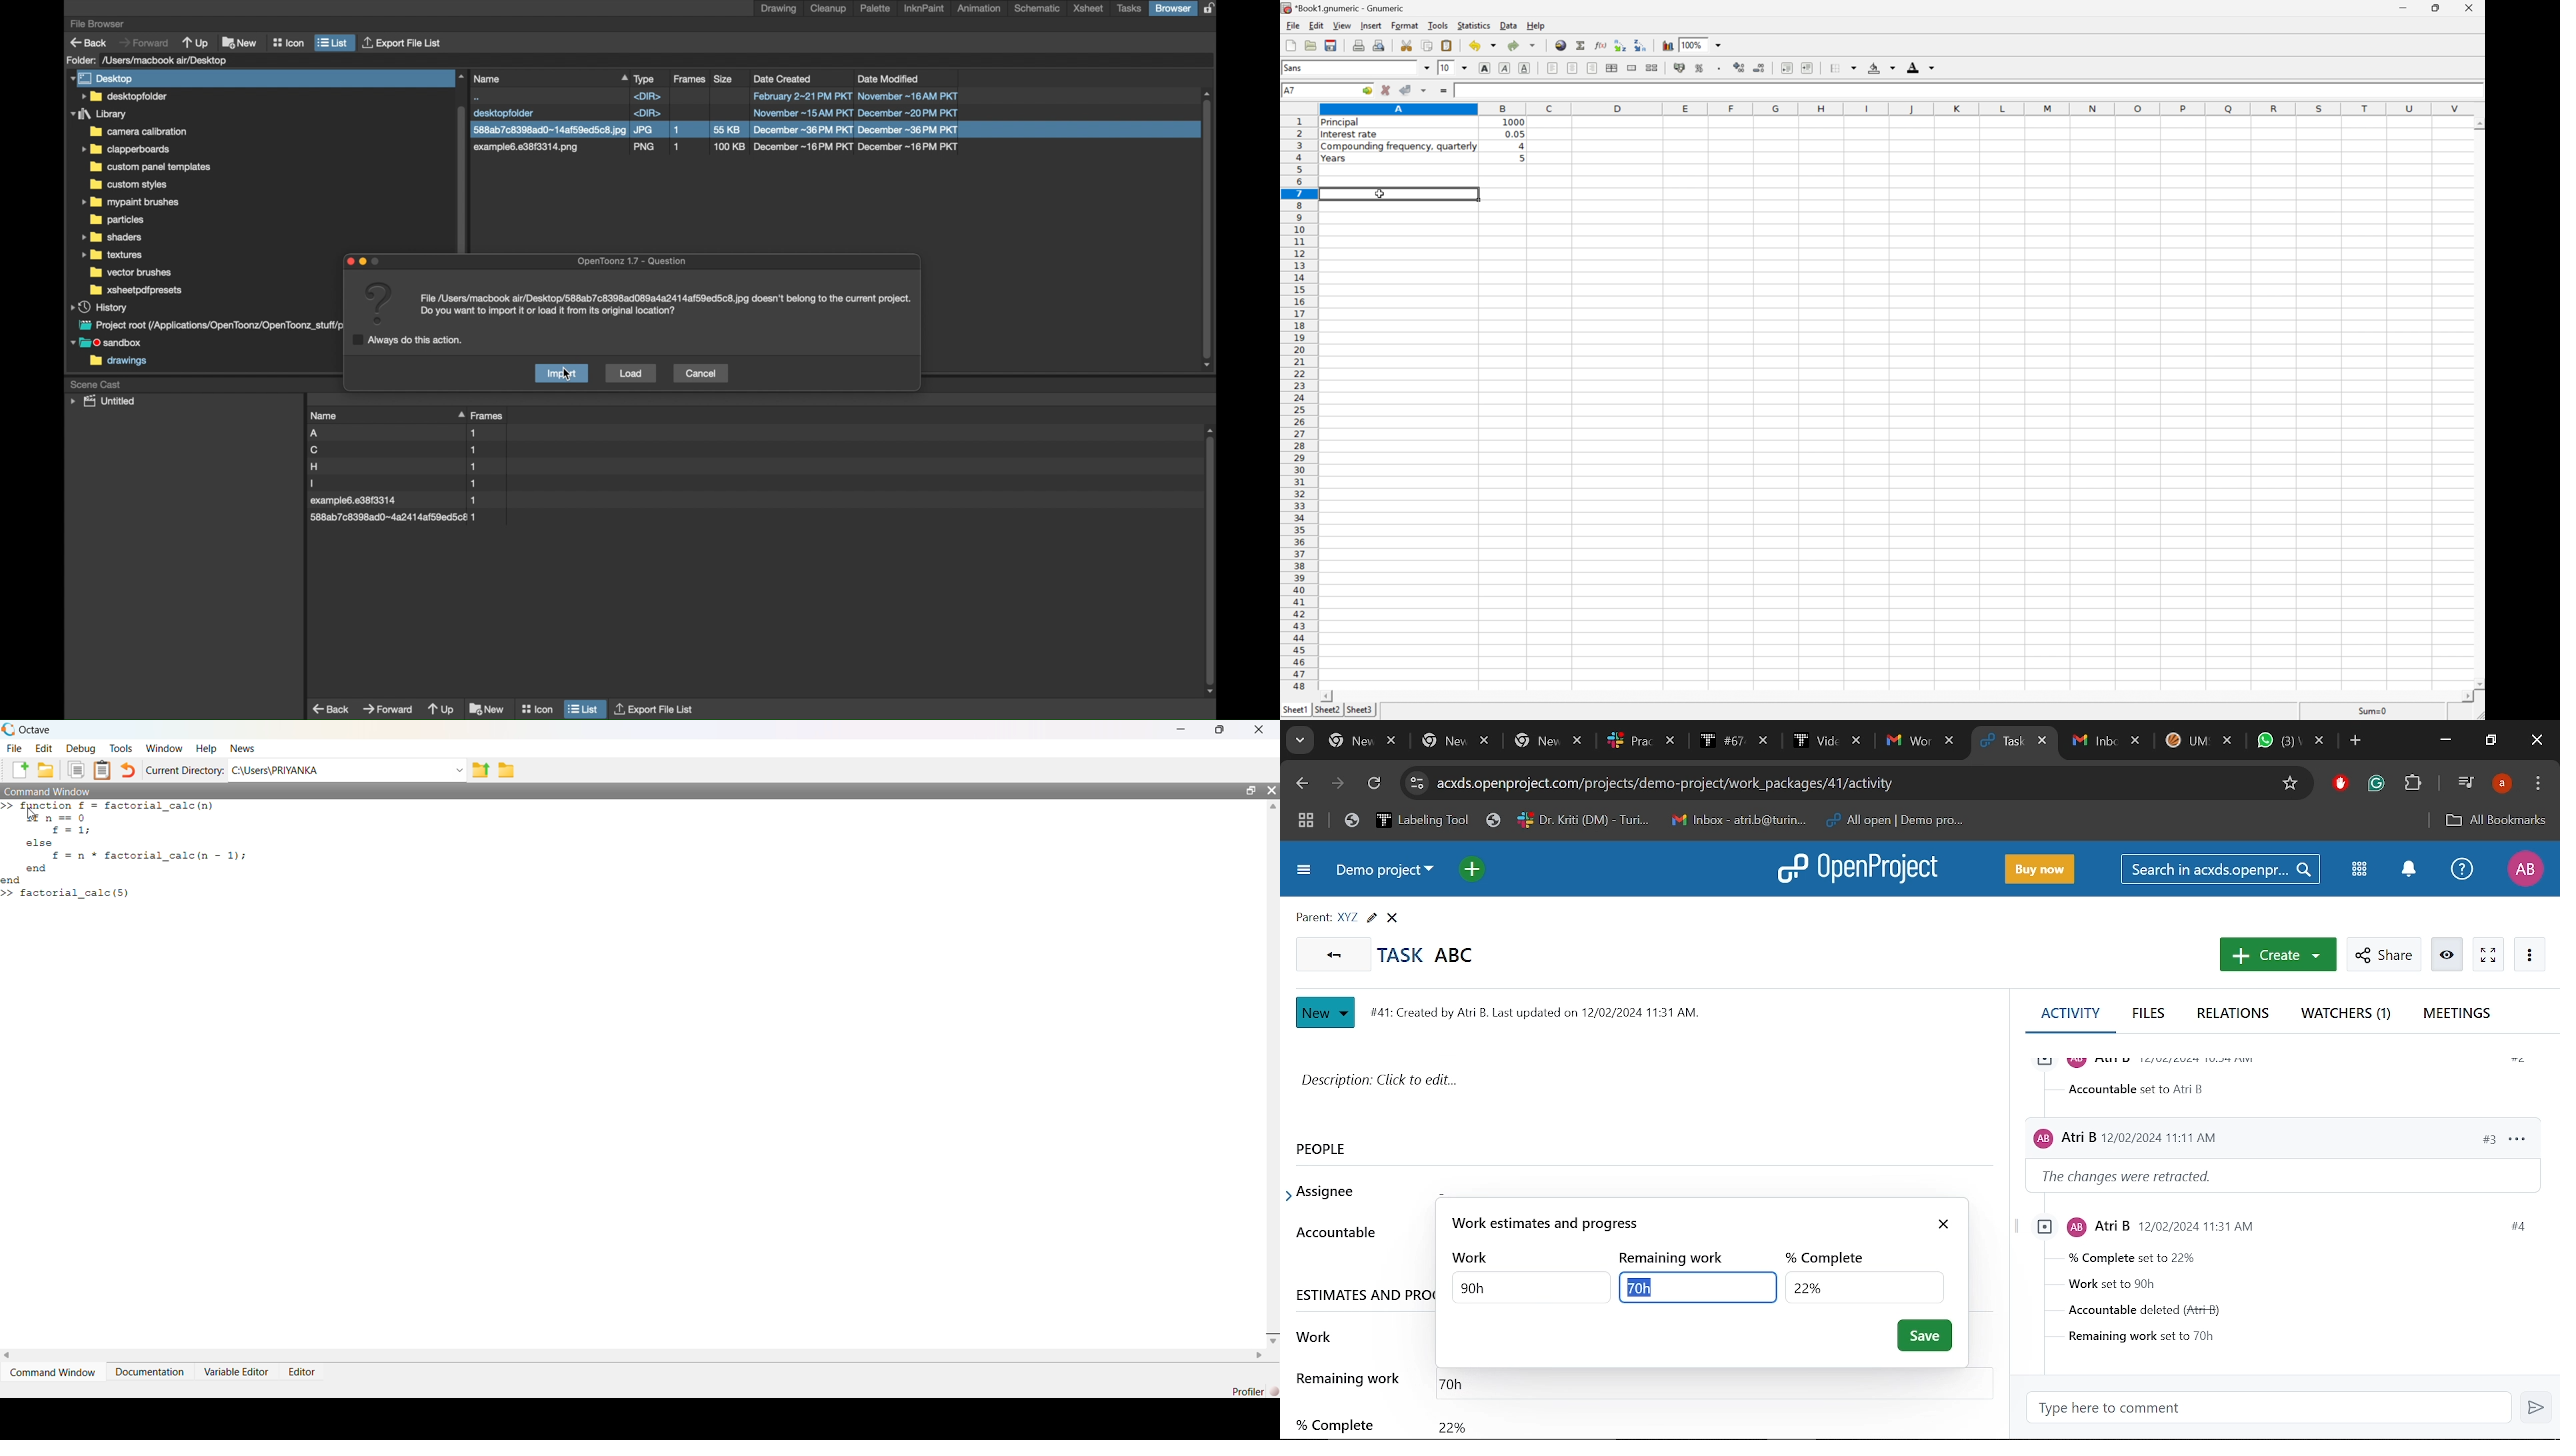  What do you see at coordinates (1325, 712) in the screenshot?
I see `sheet2` at bounding box center [1325, 712].